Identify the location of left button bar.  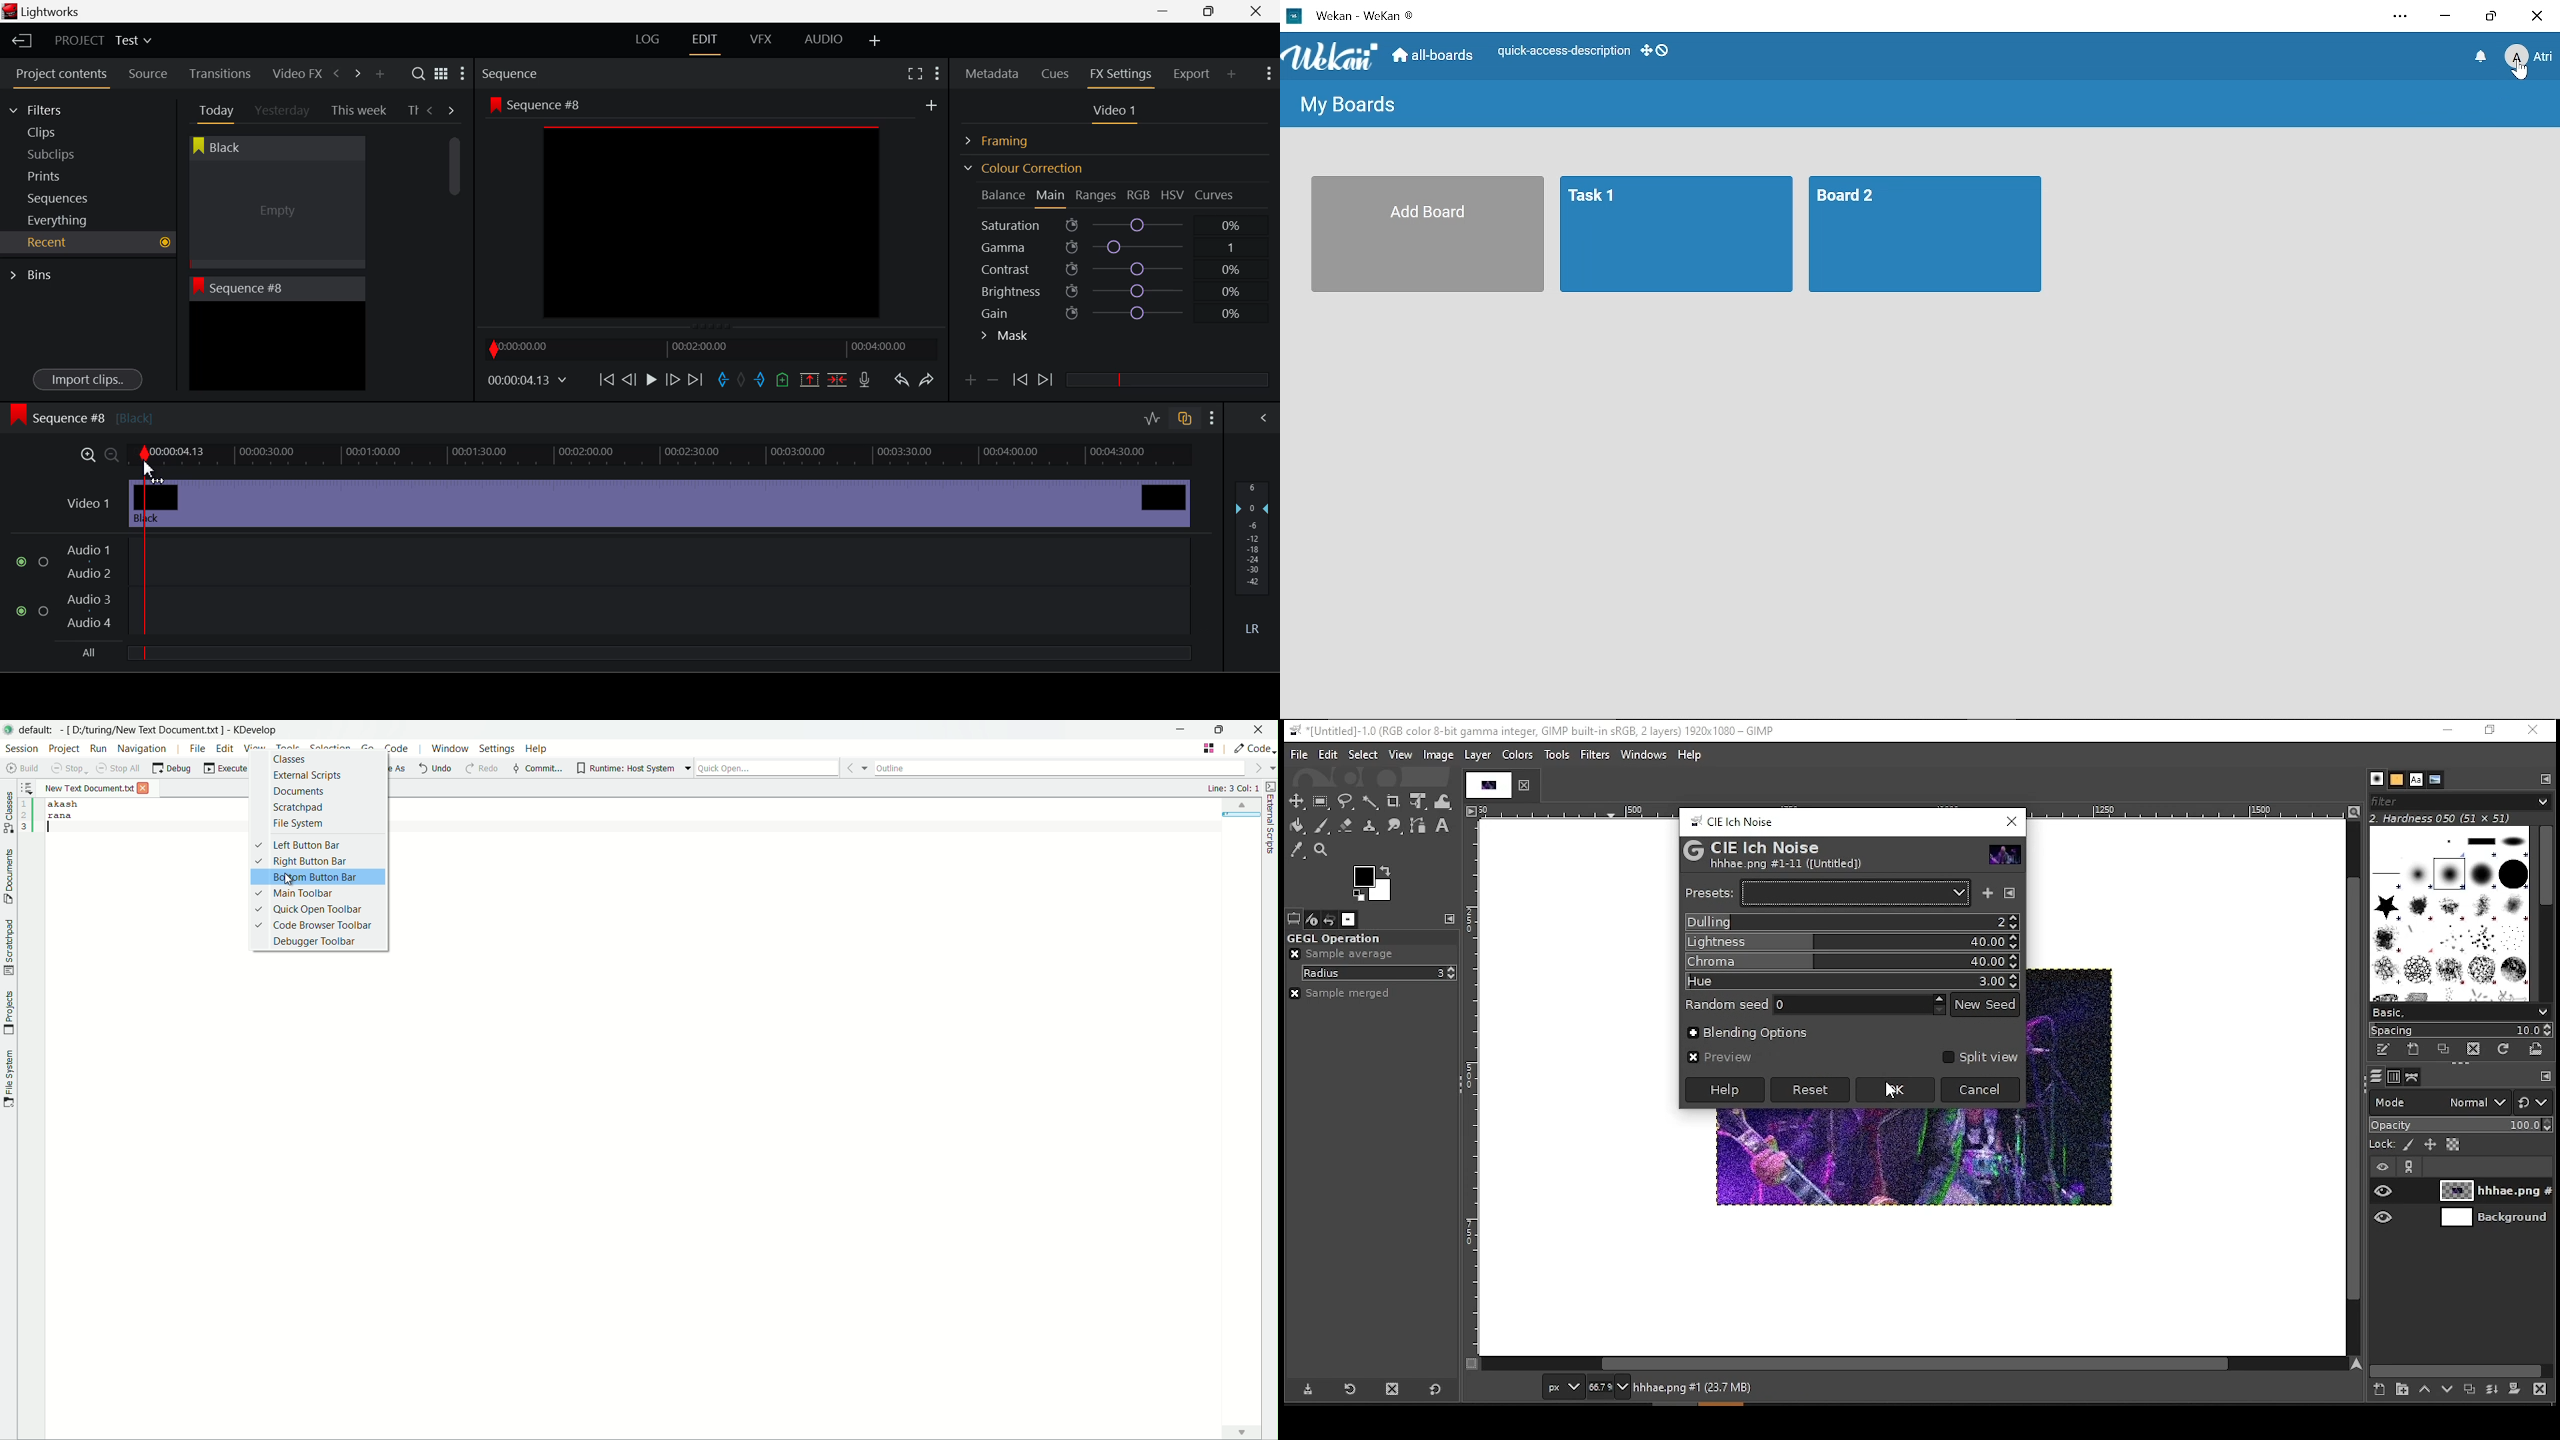
(296, 845).